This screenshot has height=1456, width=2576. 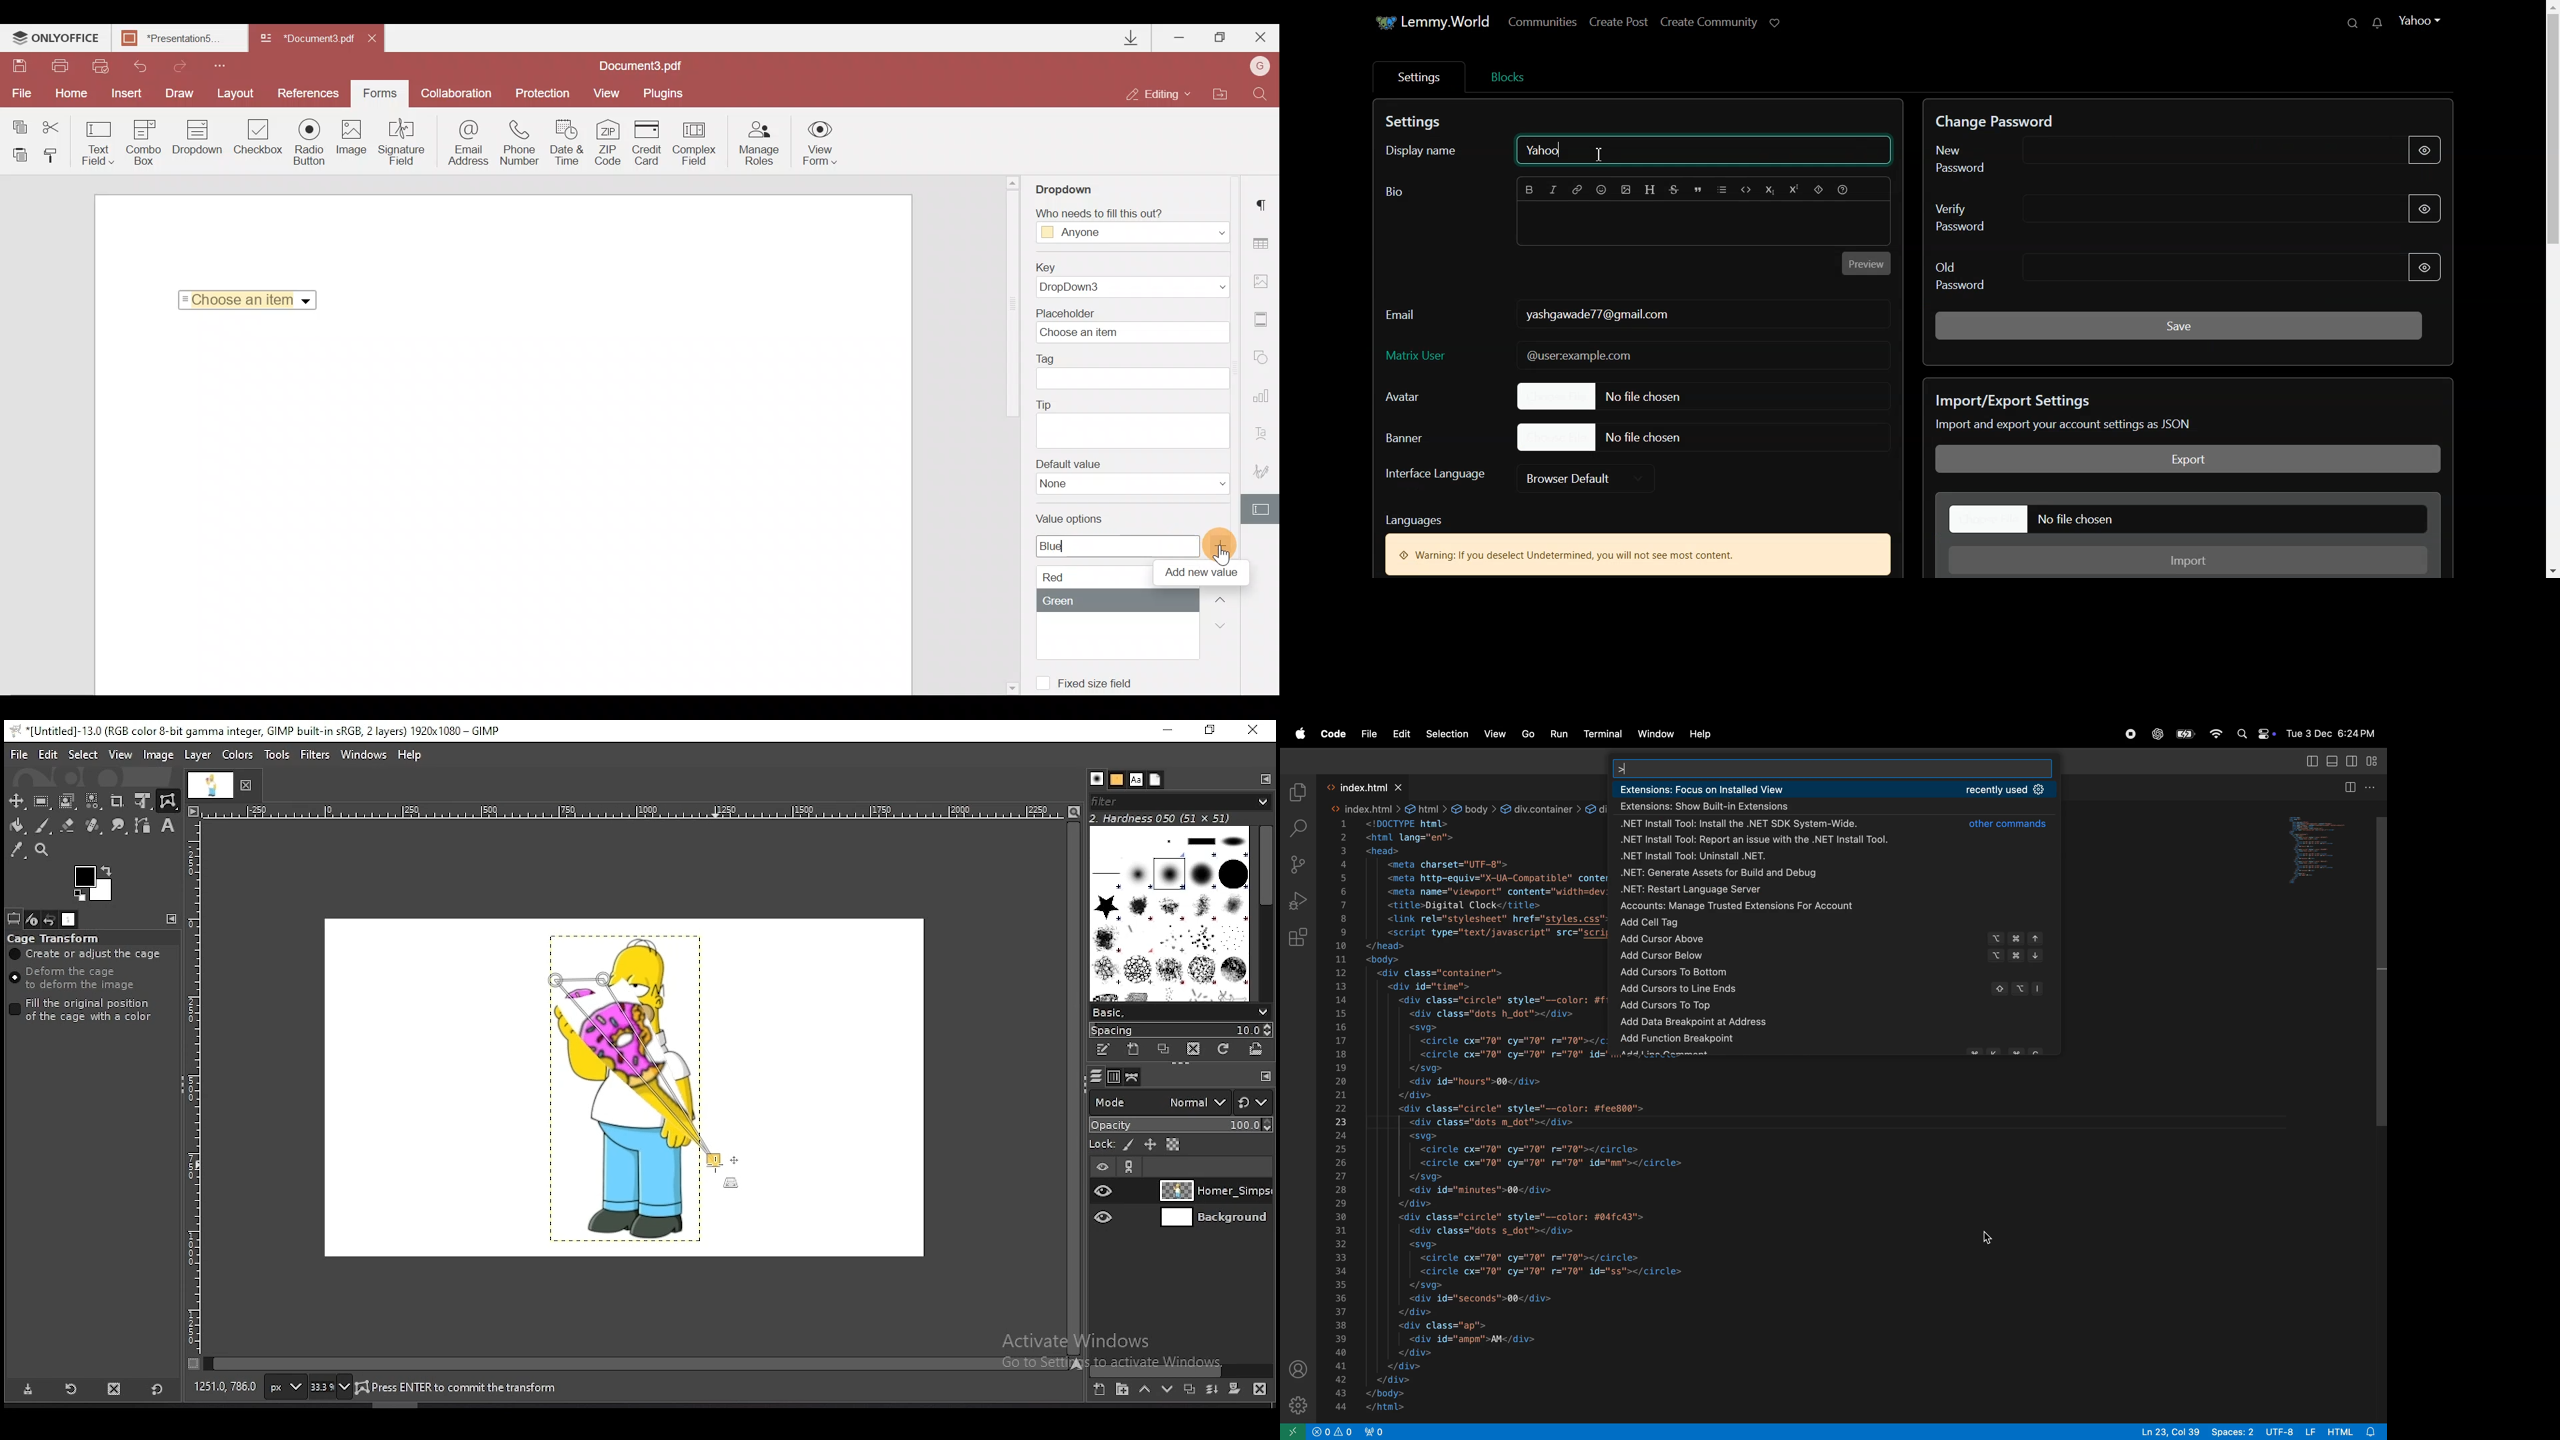 I want to click on *[untitled]-13.0 (rgb color 8-bit gamma integer, gimp built-in sRGB, 2 layers) 1920x1080 - gimp, so click(x=263, y=731).